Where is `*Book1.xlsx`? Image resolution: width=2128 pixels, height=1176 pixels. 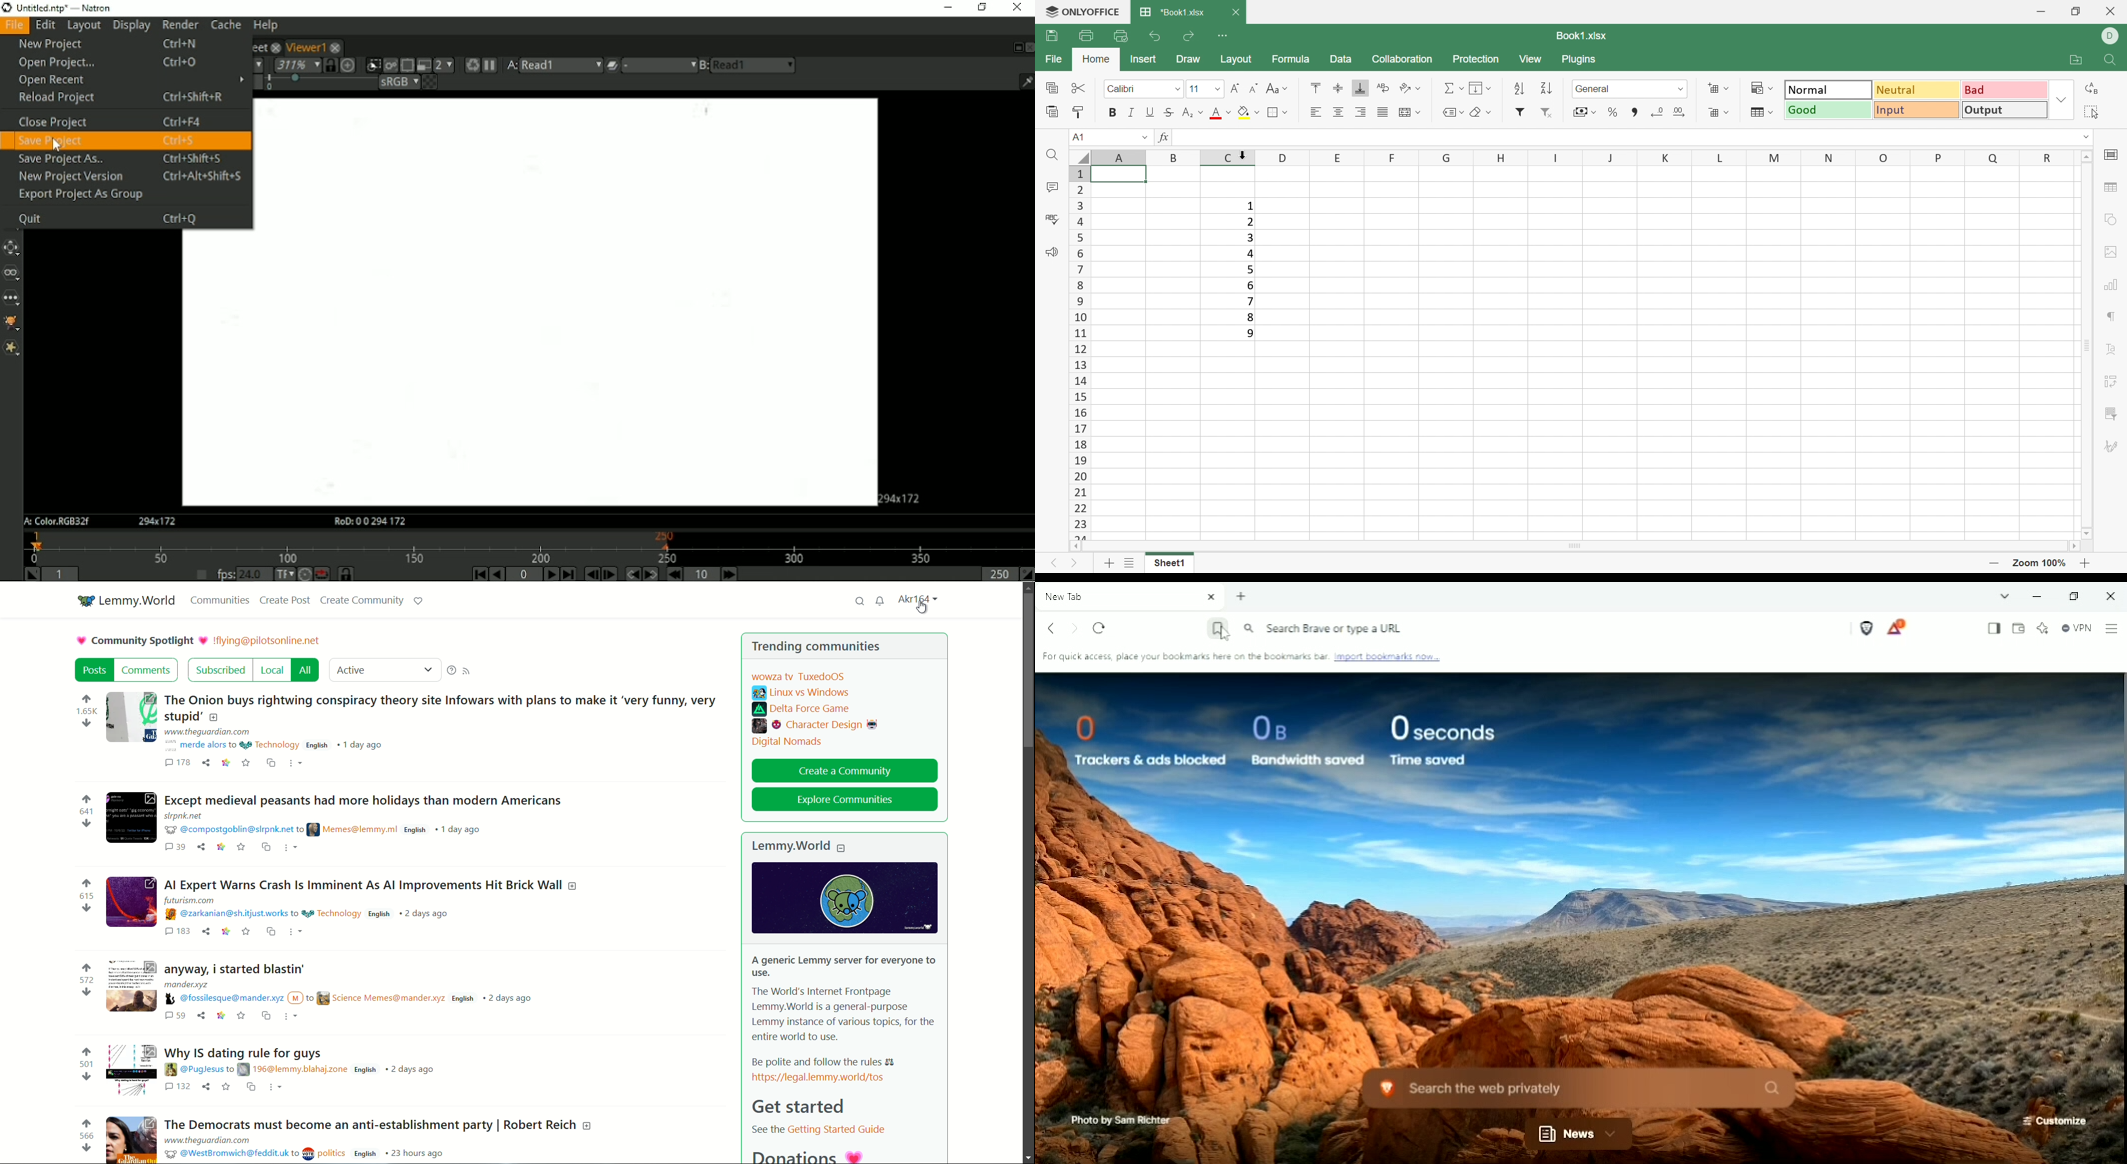 *Book1.xlsx is located at coordinates (1173, 13).